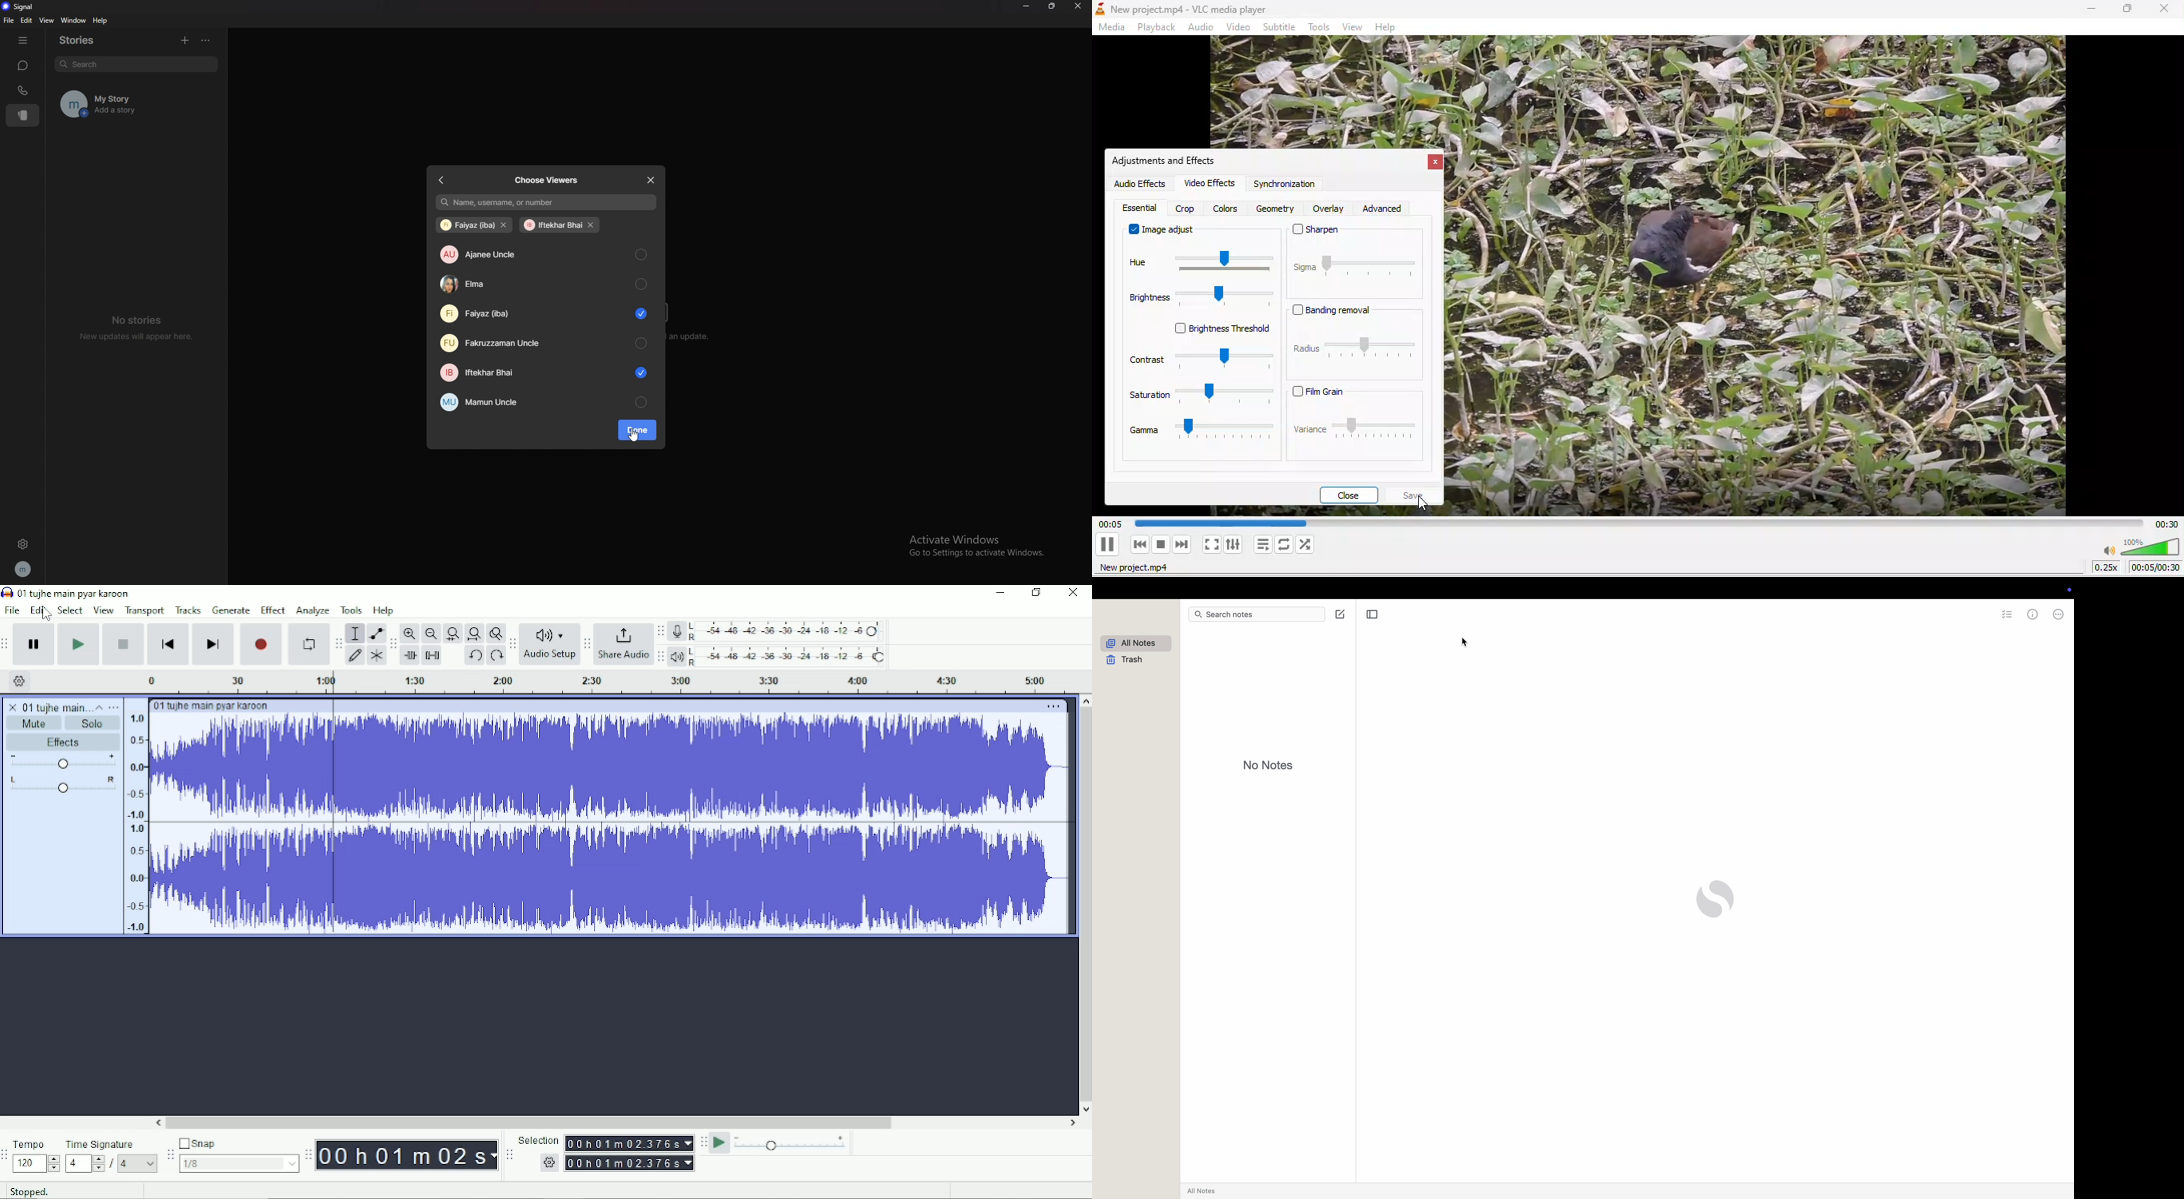 The width and height of the screenshot is (2184, 1204). I want to click on playback, so click(1155, 26).